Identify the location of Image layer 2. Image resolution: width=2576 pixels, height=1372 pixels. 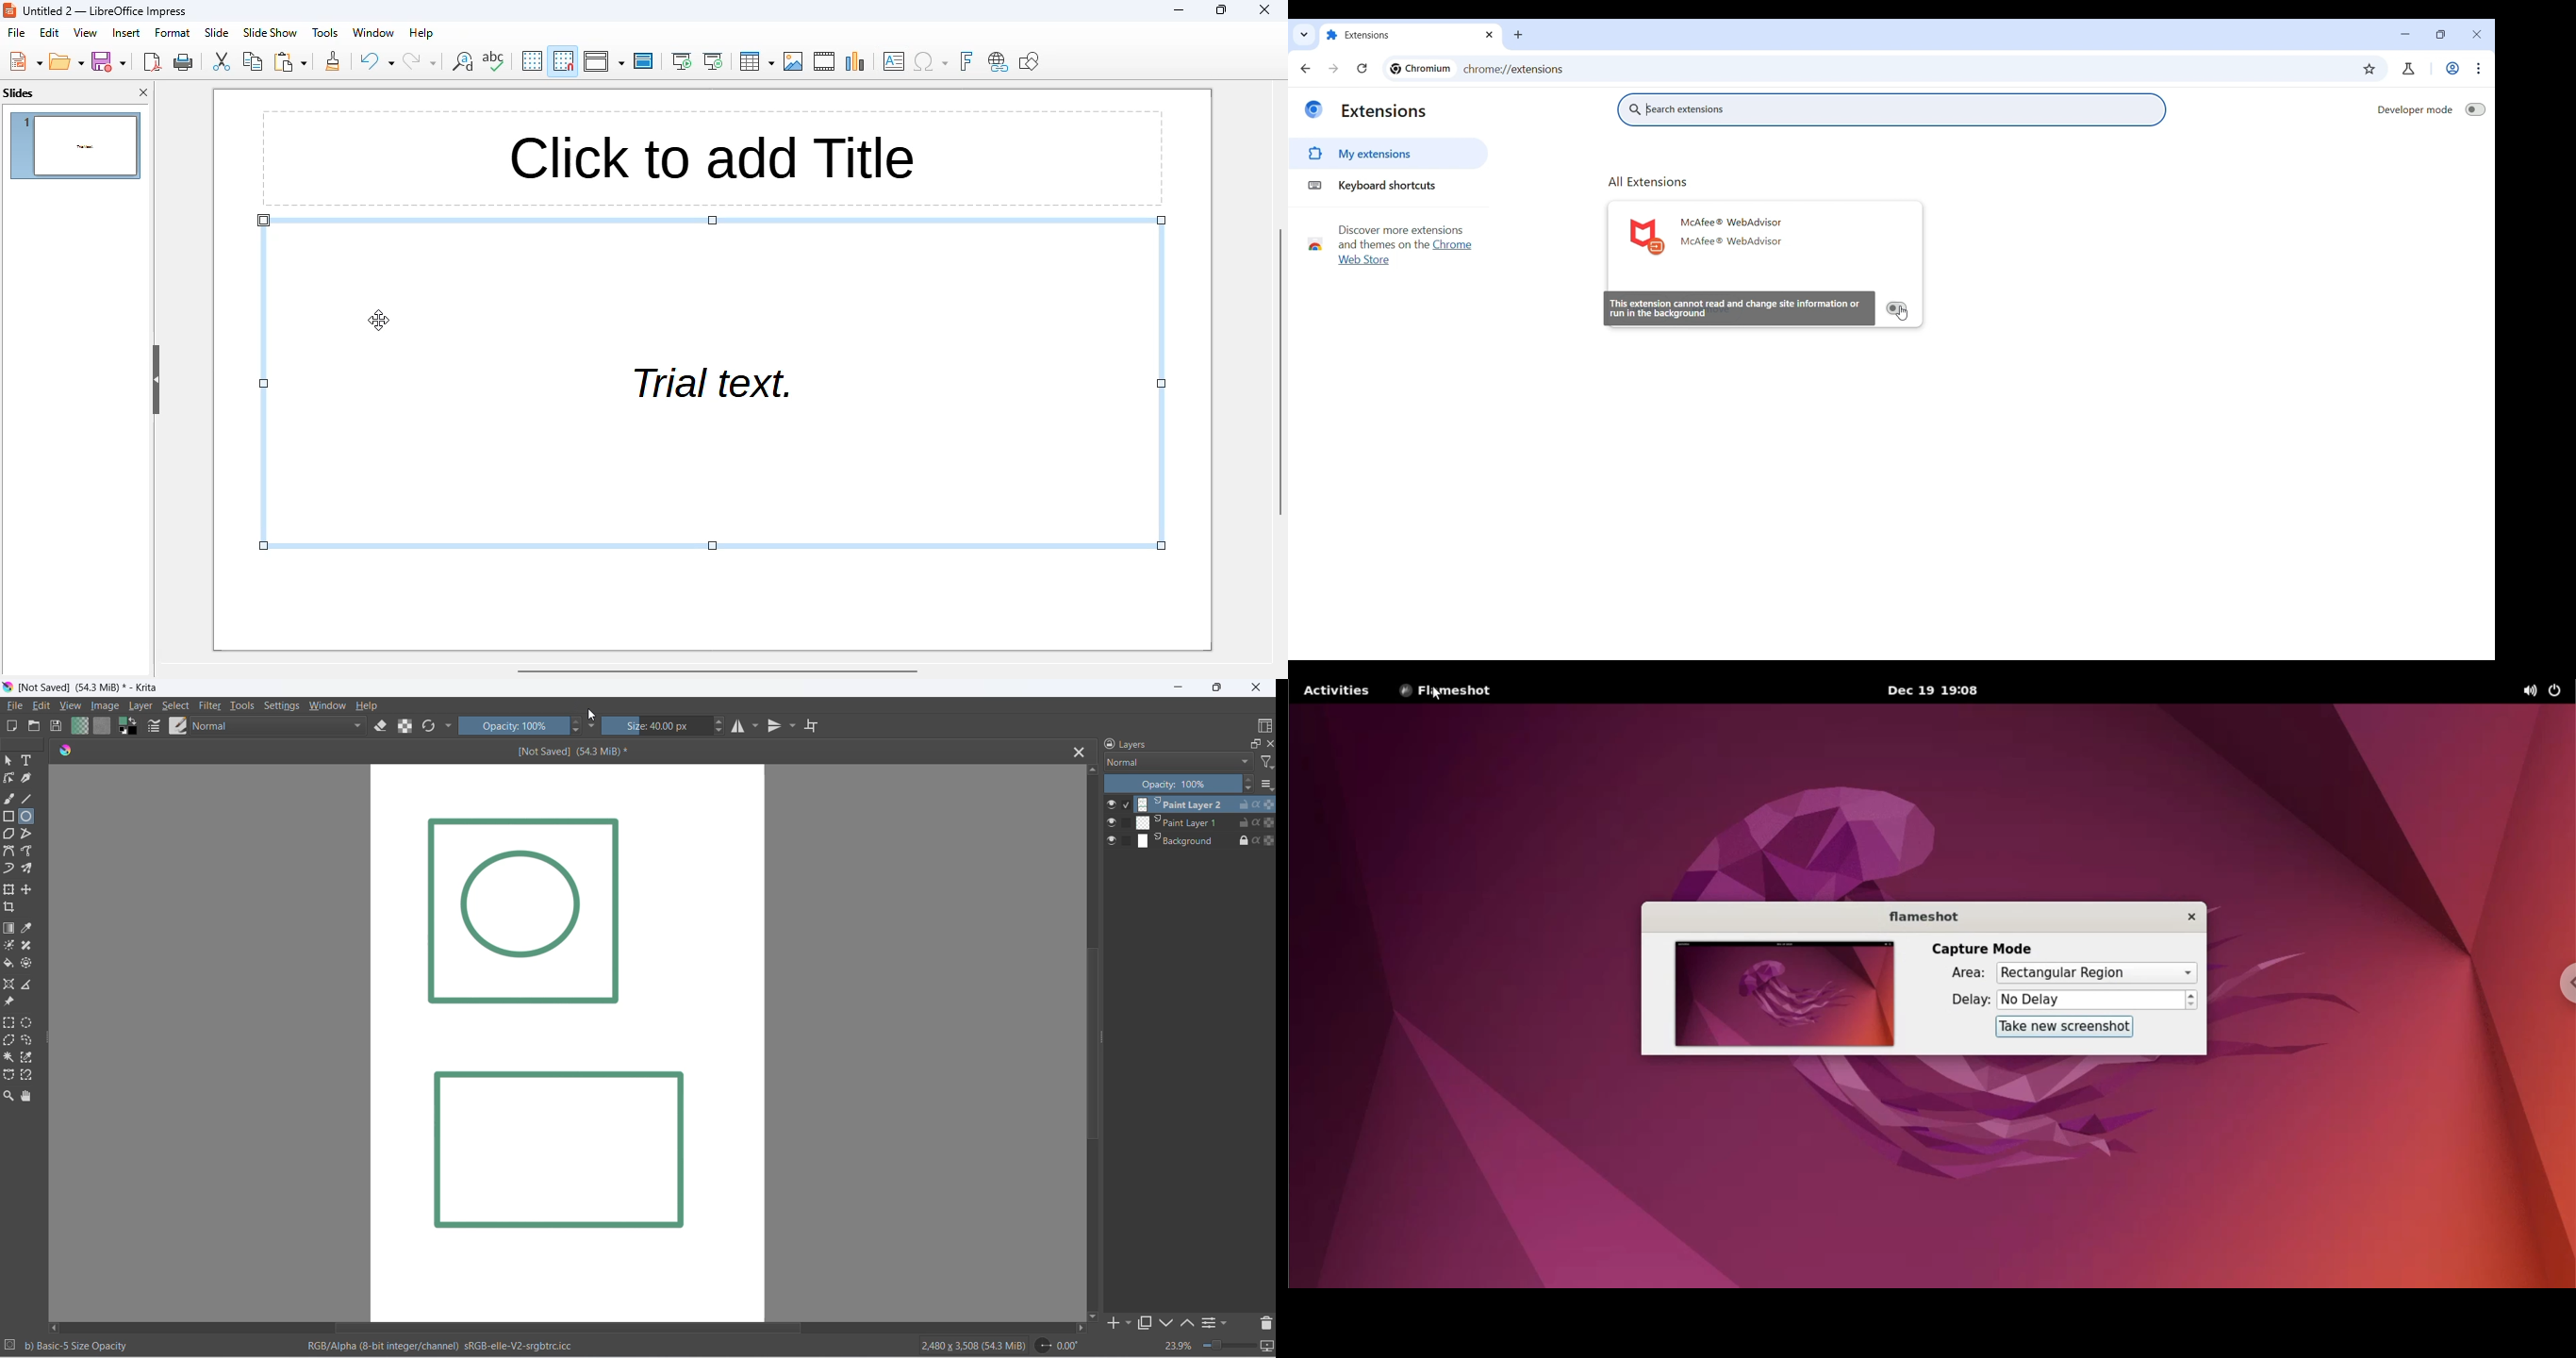
(563, 1150).